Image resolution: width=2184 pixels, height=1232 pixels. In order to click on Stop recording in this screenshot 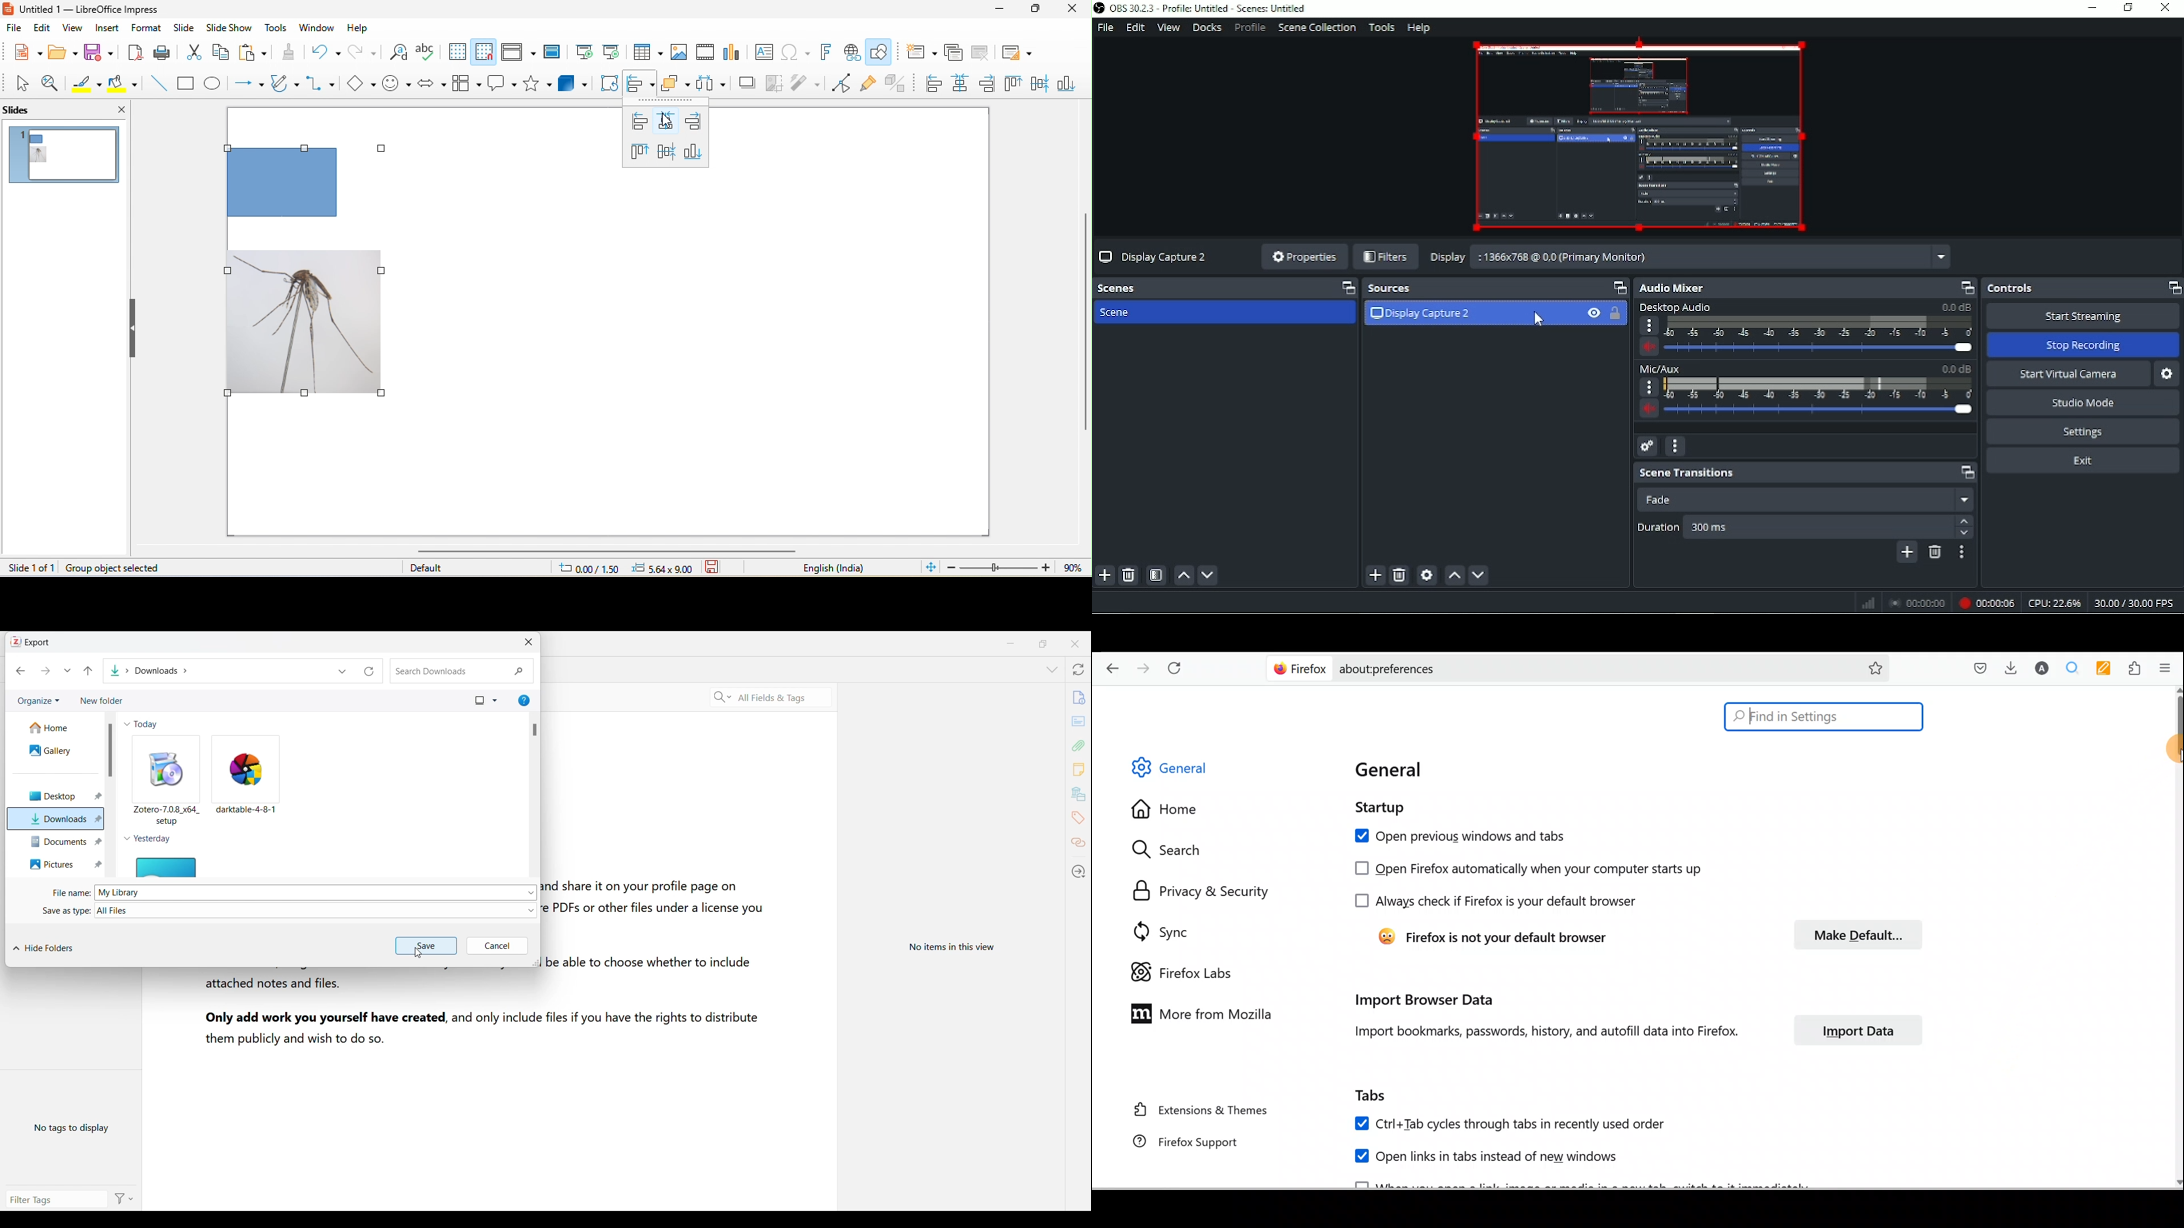, I will do `click(2082, 345)`.